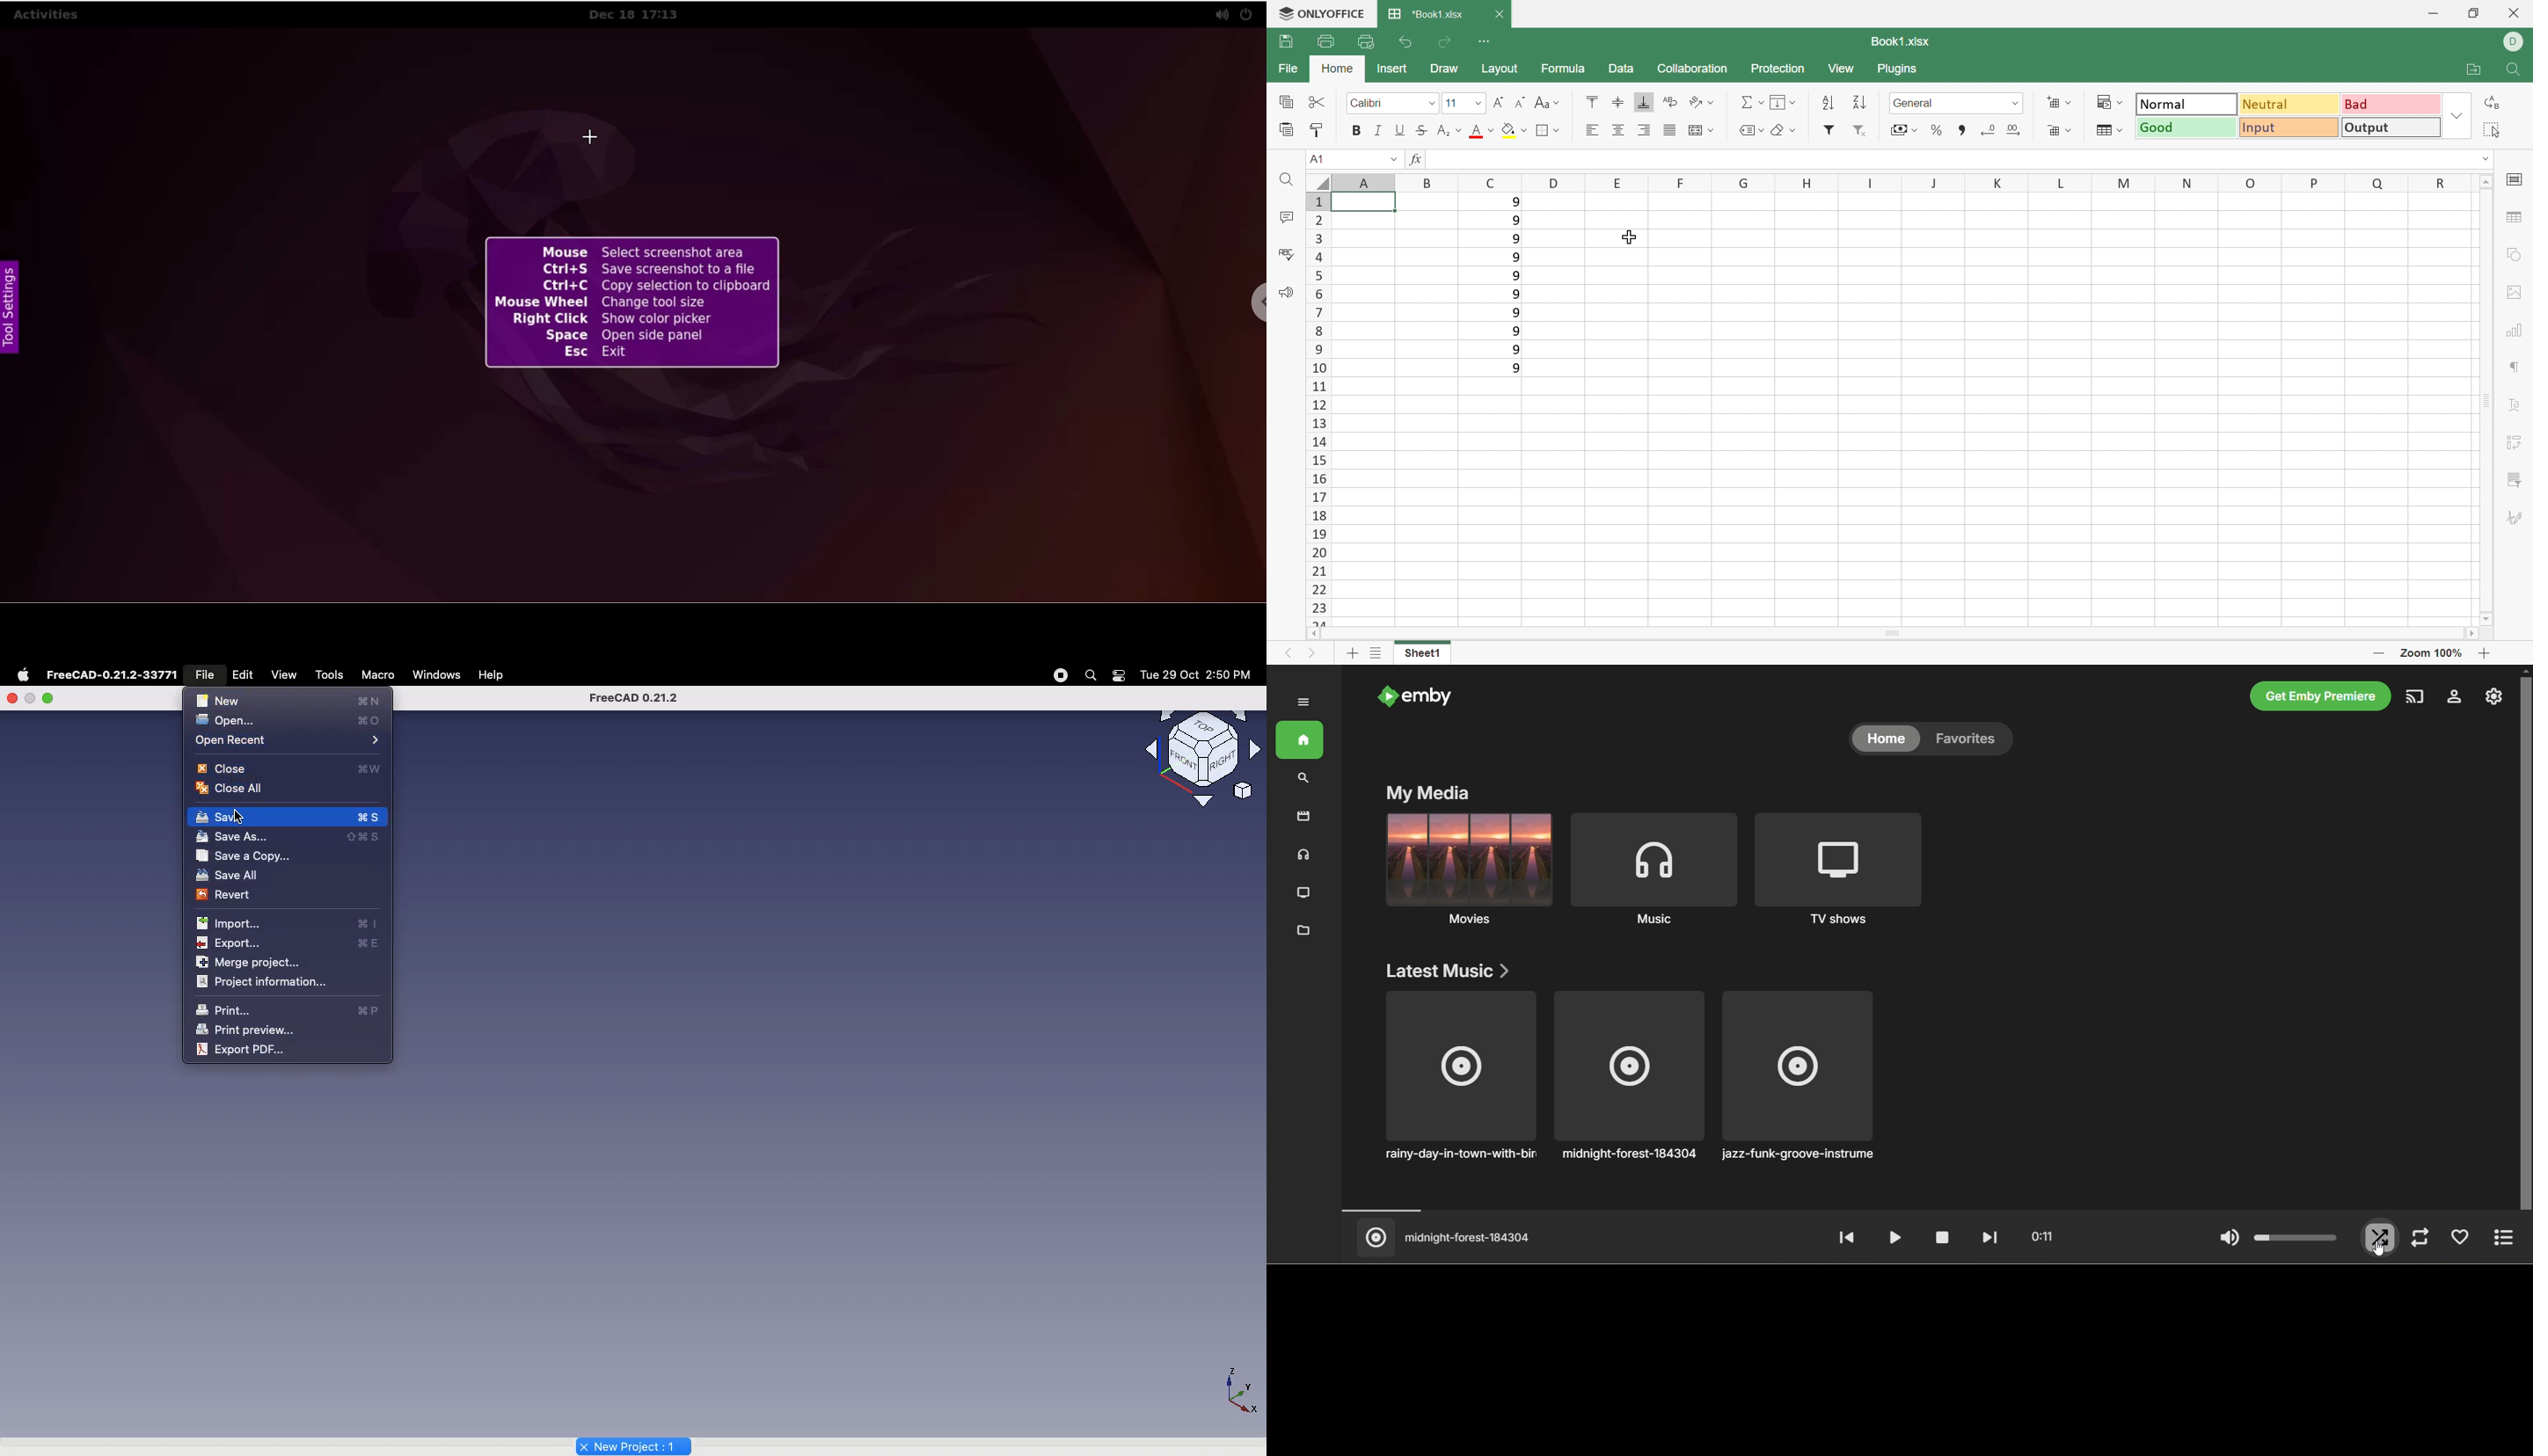 Image resolution: width=2548 pixels, height=1456 pixels. Describe the element at coordinates (1427, 654) in the screenshot. I see `Sheet1` at that location.